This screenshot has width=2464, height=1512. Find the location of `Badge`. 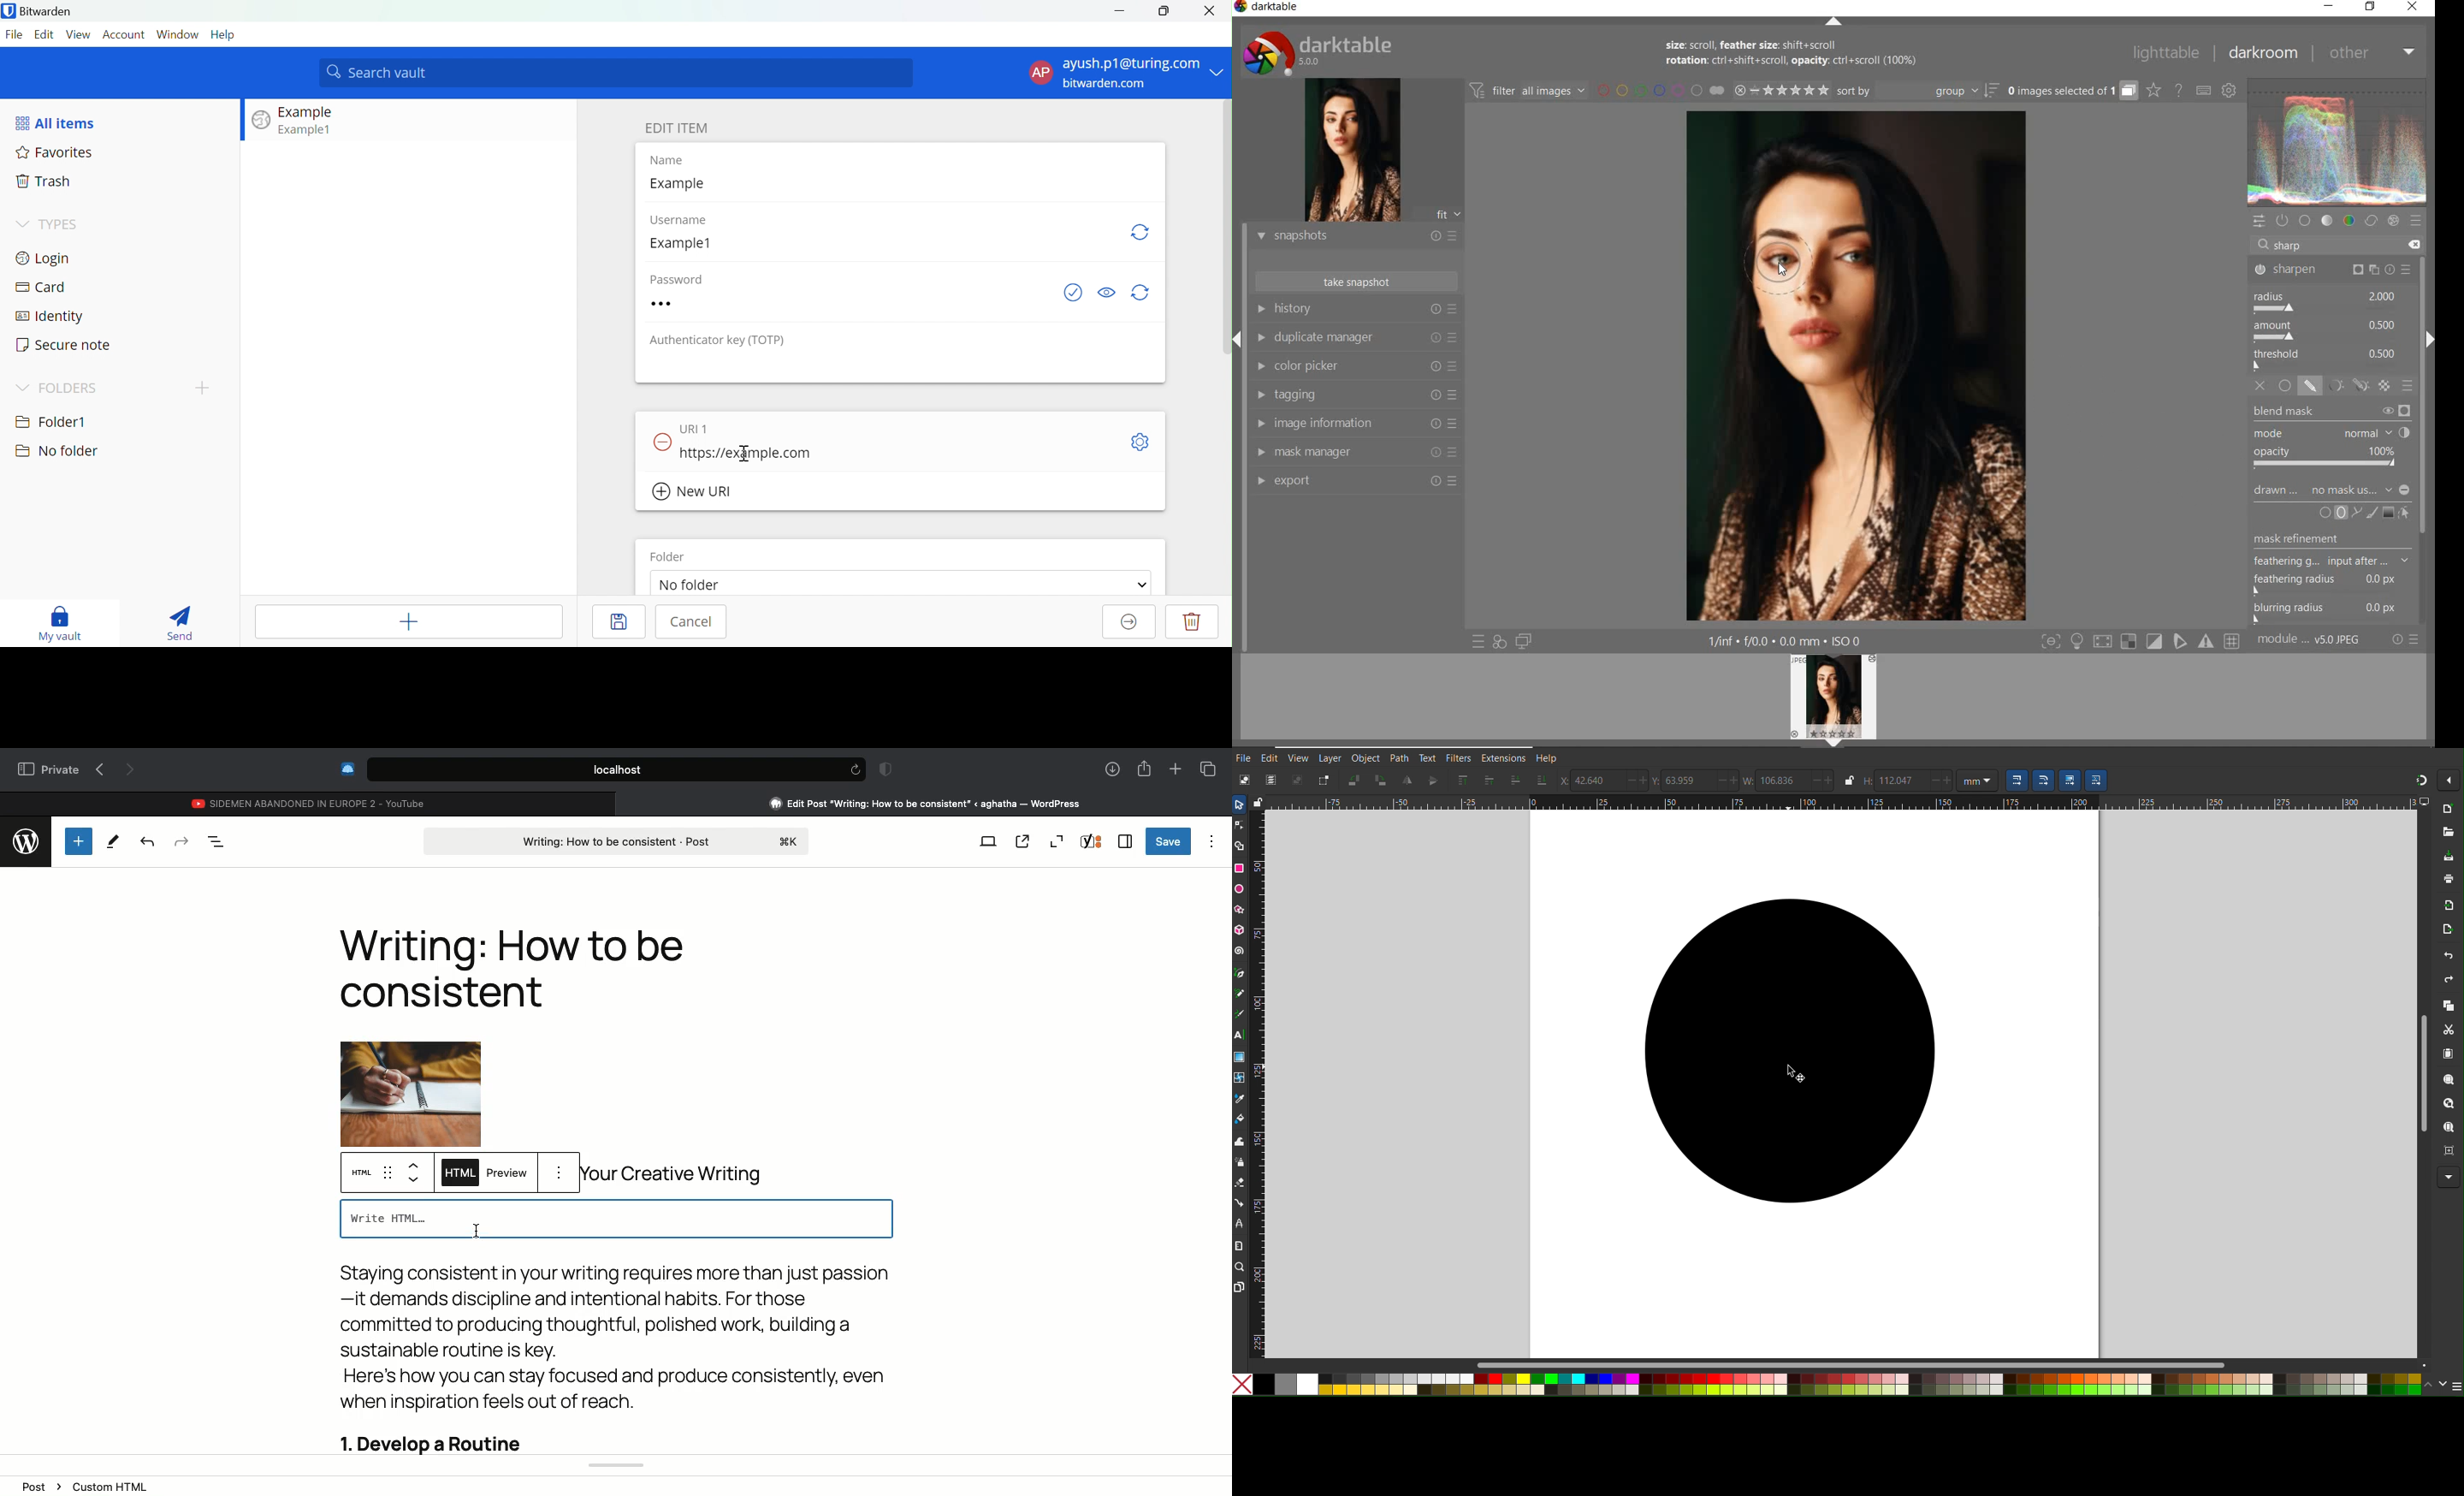

Badge is located at coordinates (883, 770).